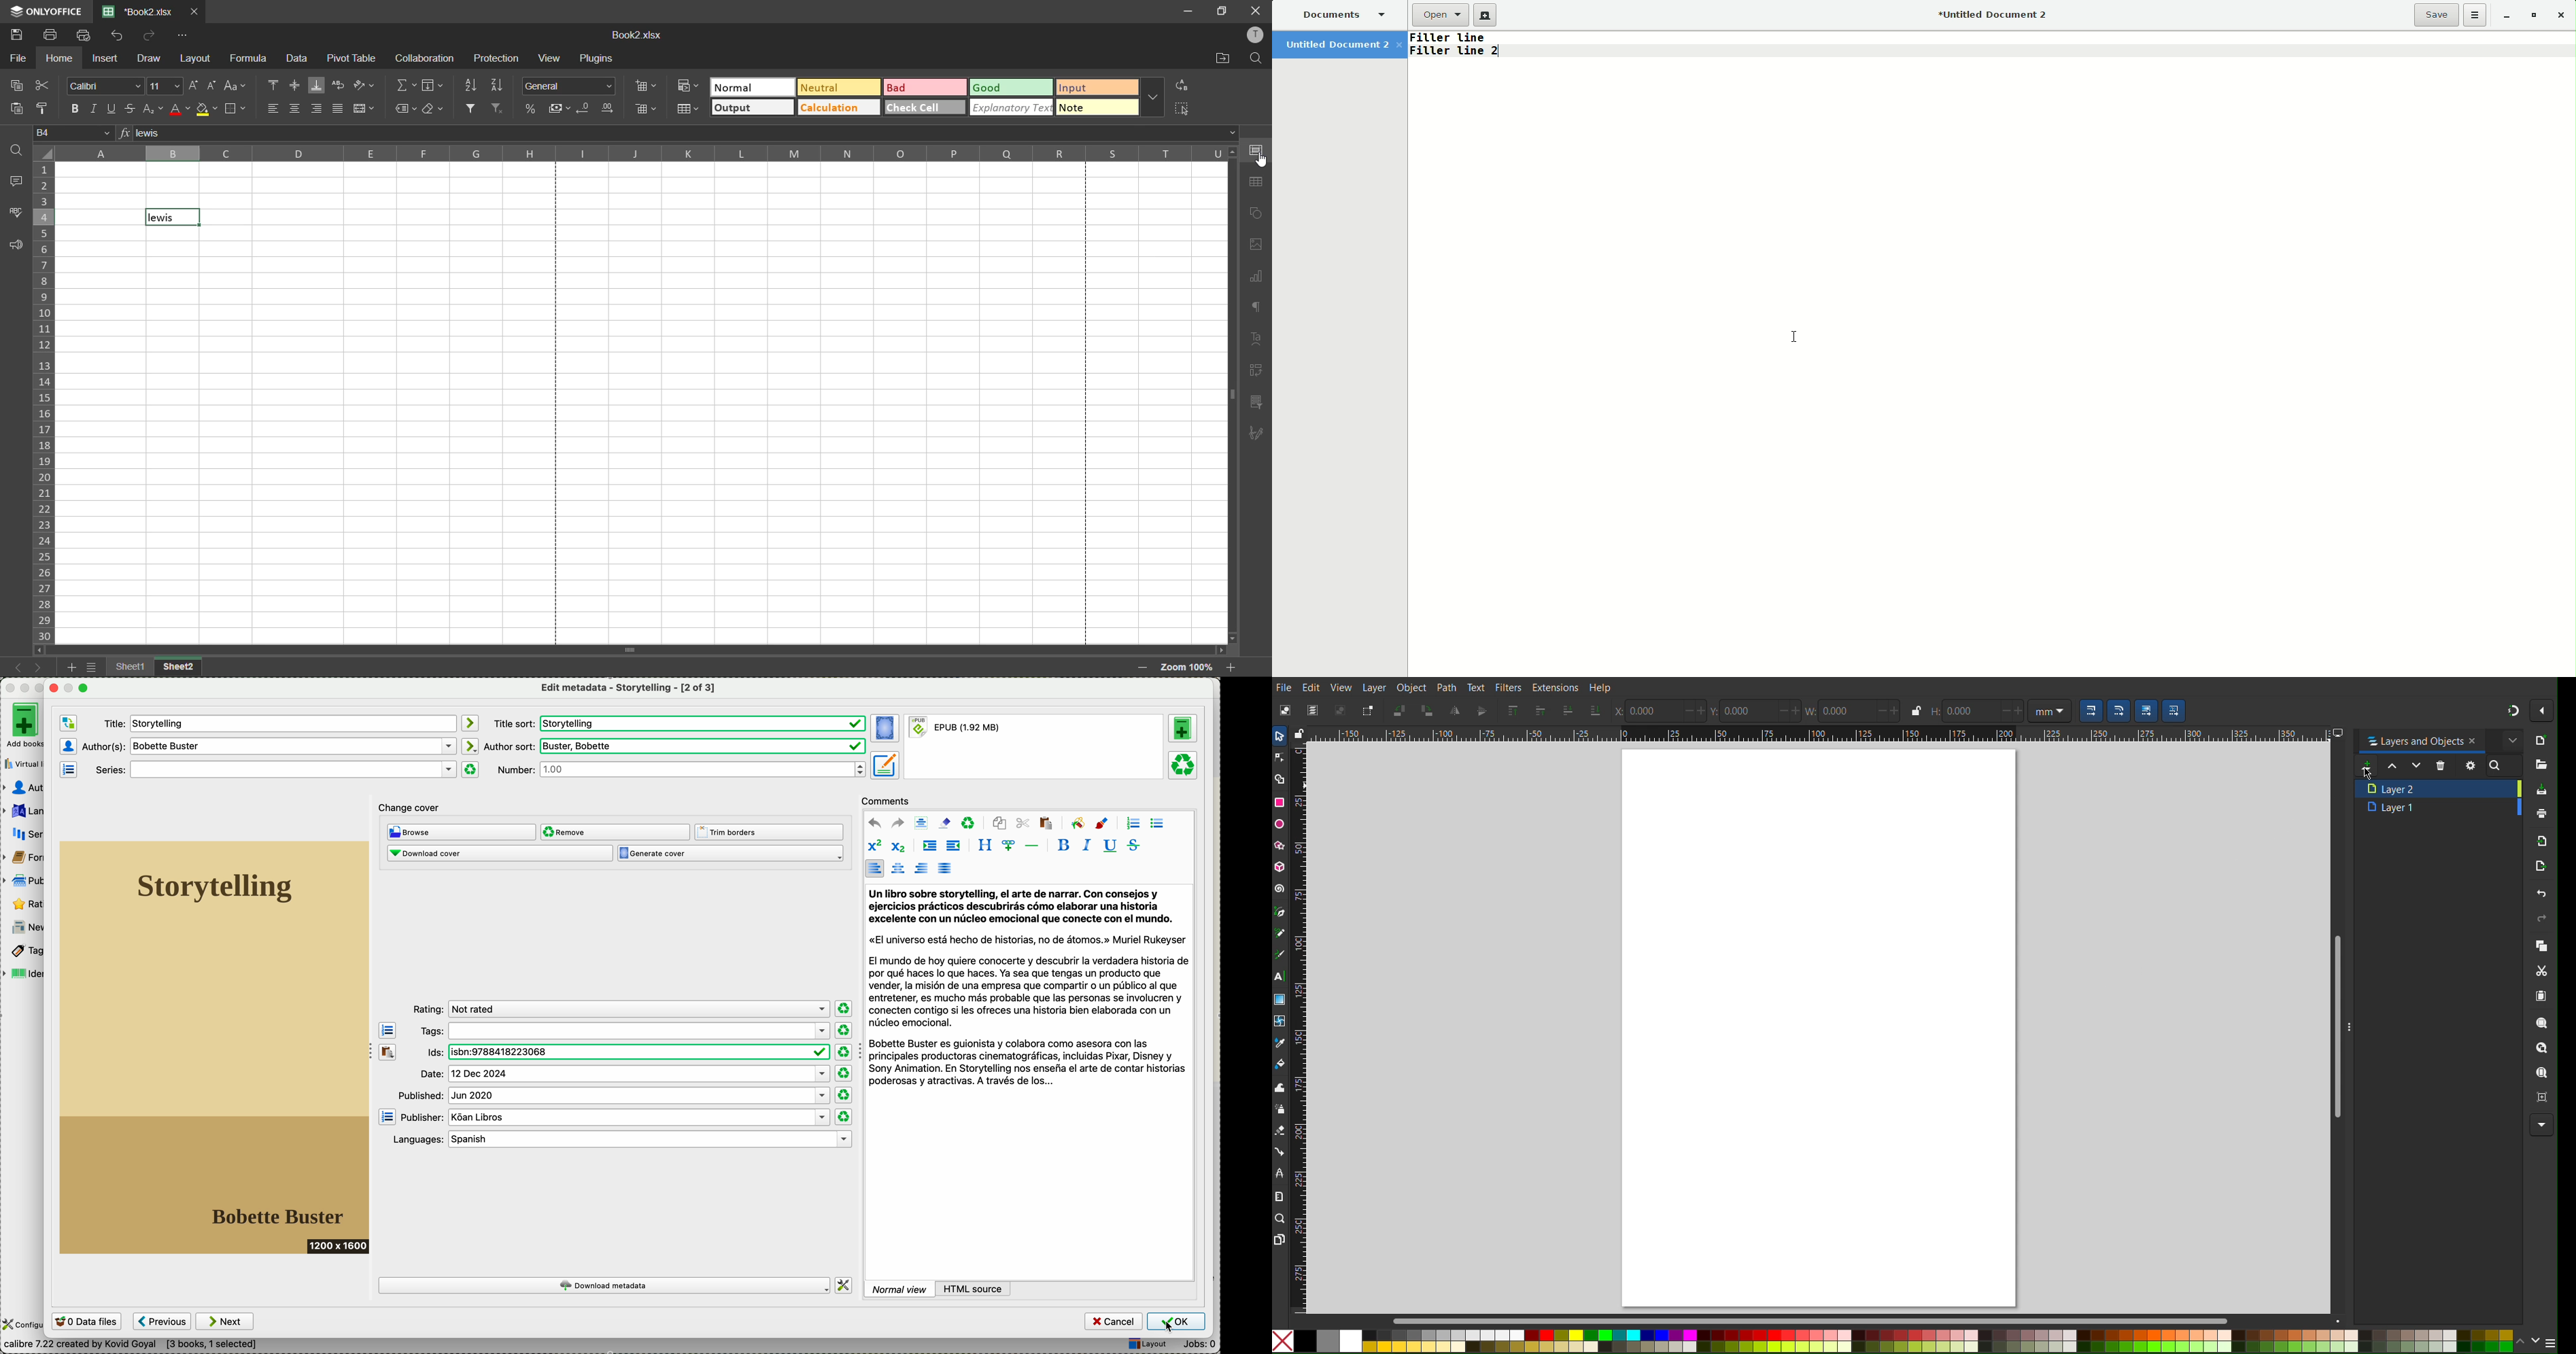 The width and height of the screenshot is (2576, 1372). Describe the element at coordinates (25, 787) in the screenshot. I see `authors` at that location.